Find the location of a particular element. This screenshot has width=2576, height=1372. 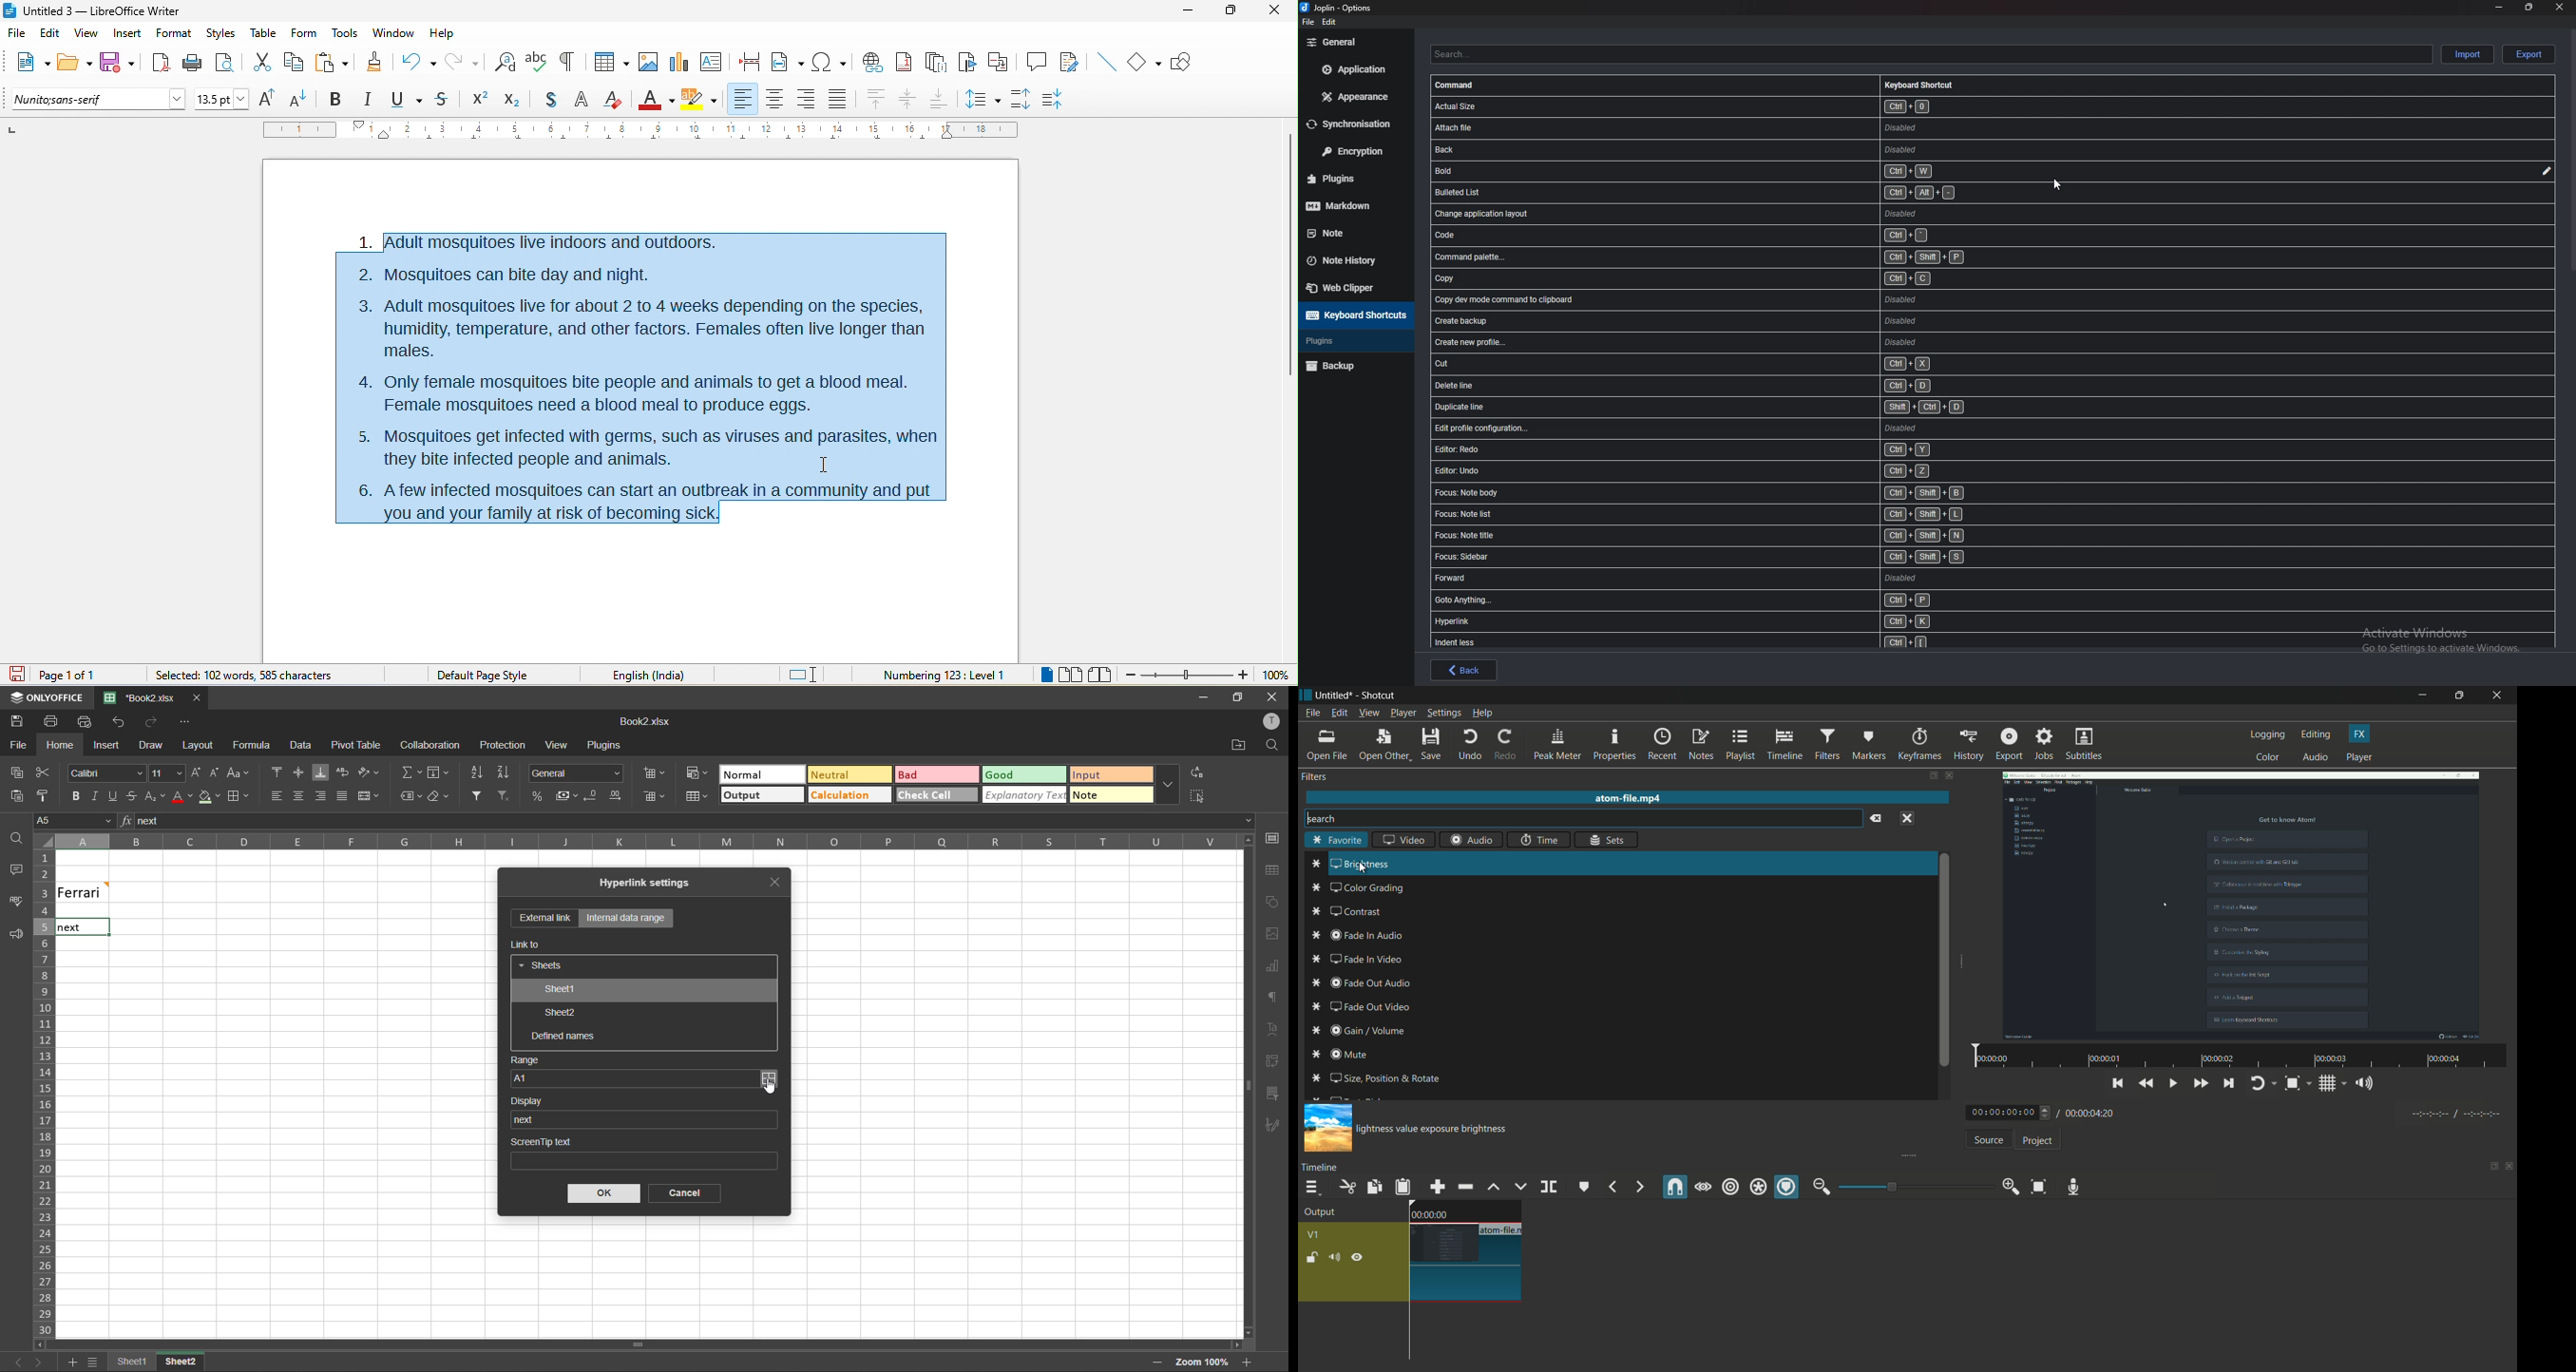

mute is located at coordinates (1343, 1056).